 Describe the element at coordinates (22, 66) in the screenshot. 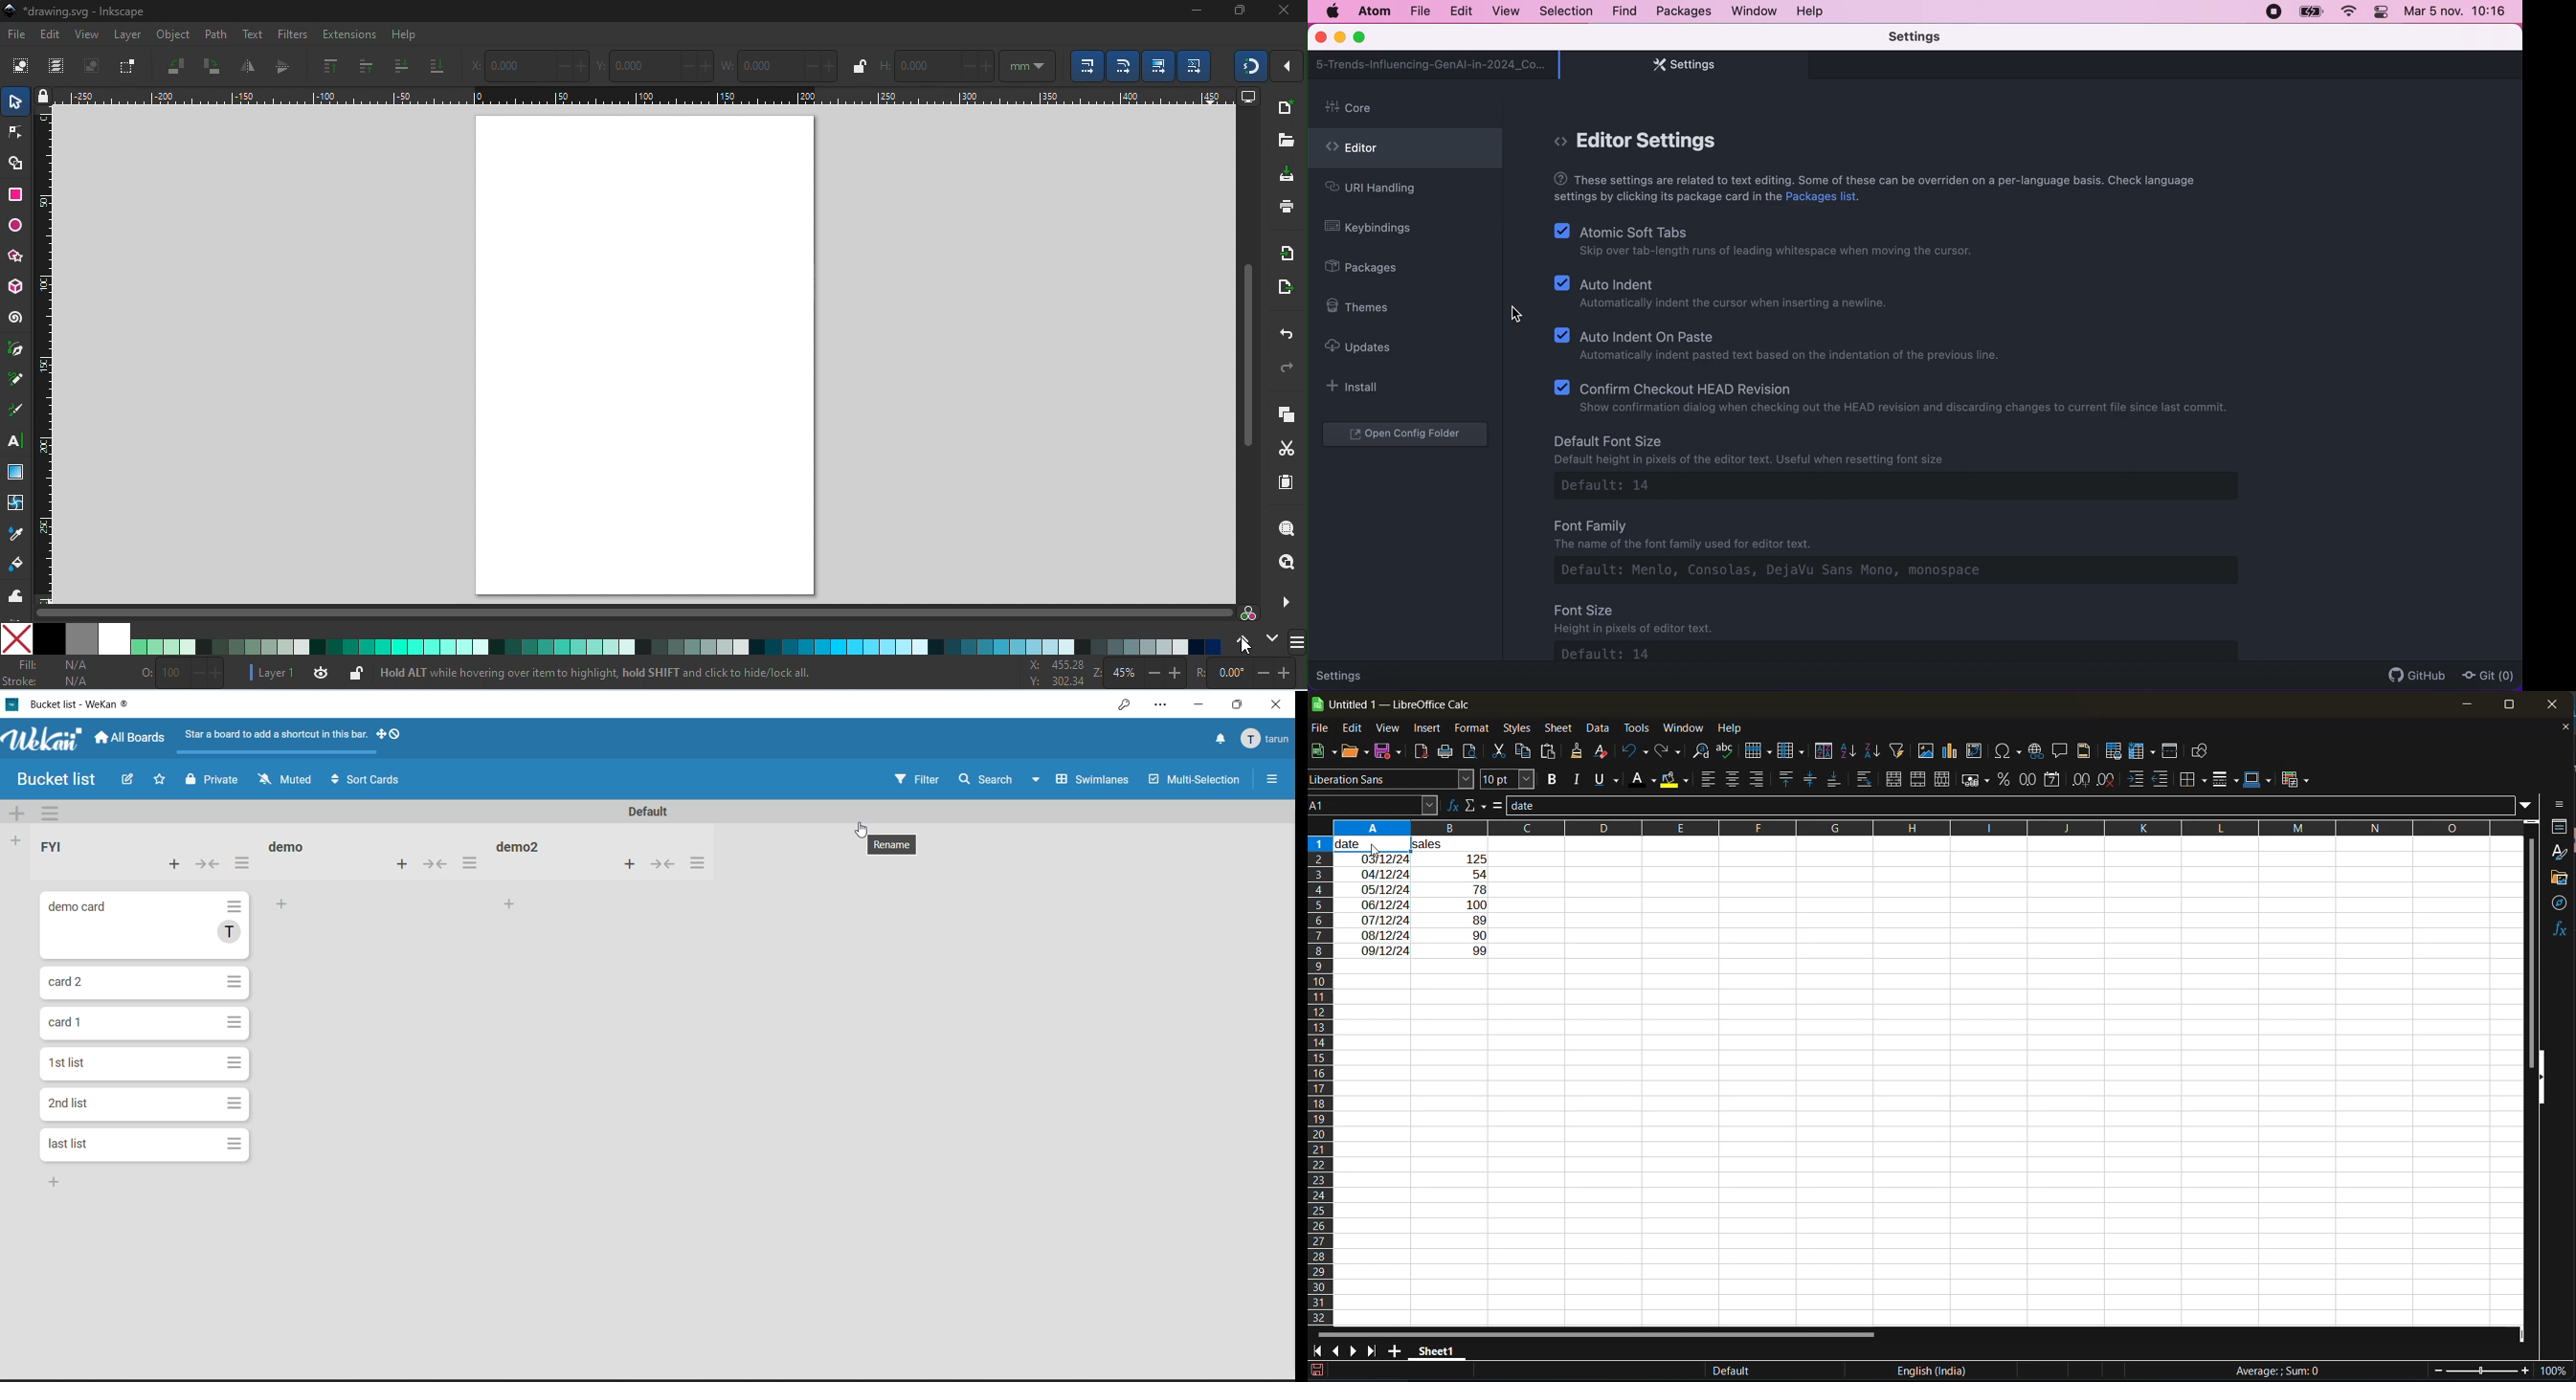

I see `select all` at that location.